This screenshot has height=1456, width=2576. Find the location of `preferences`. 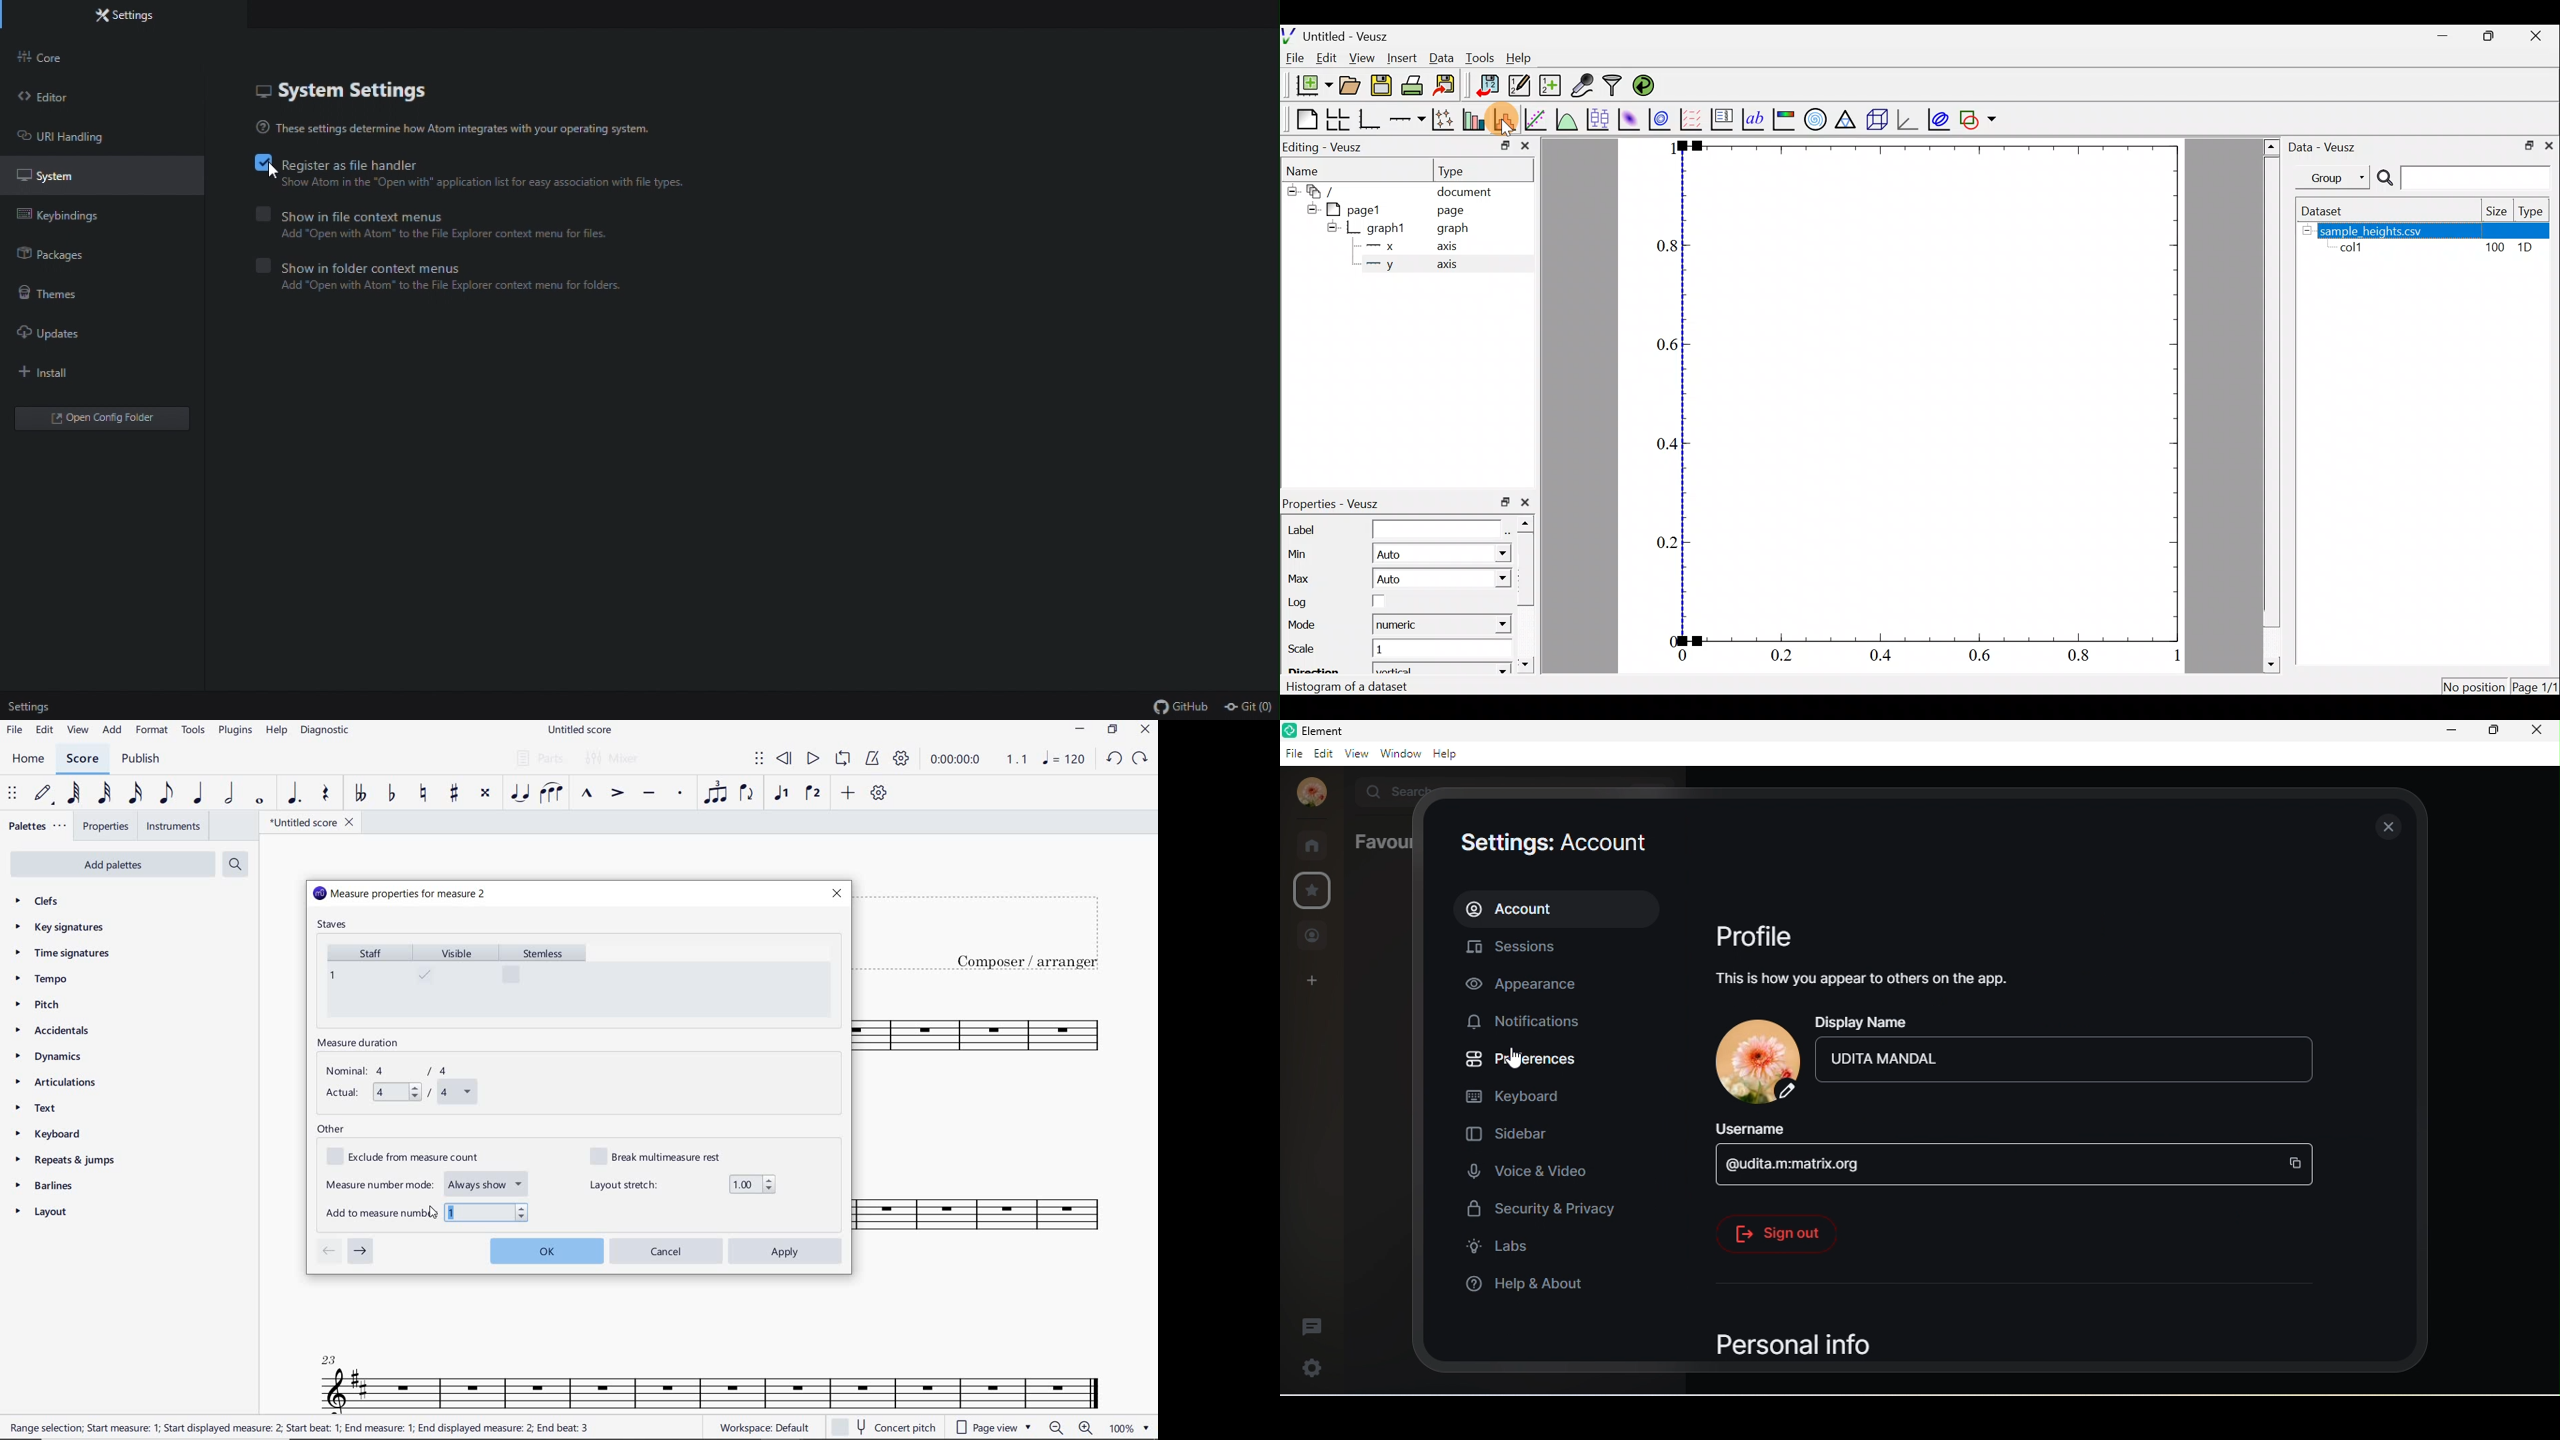

preferences is located at coordinates (1523, 1059).